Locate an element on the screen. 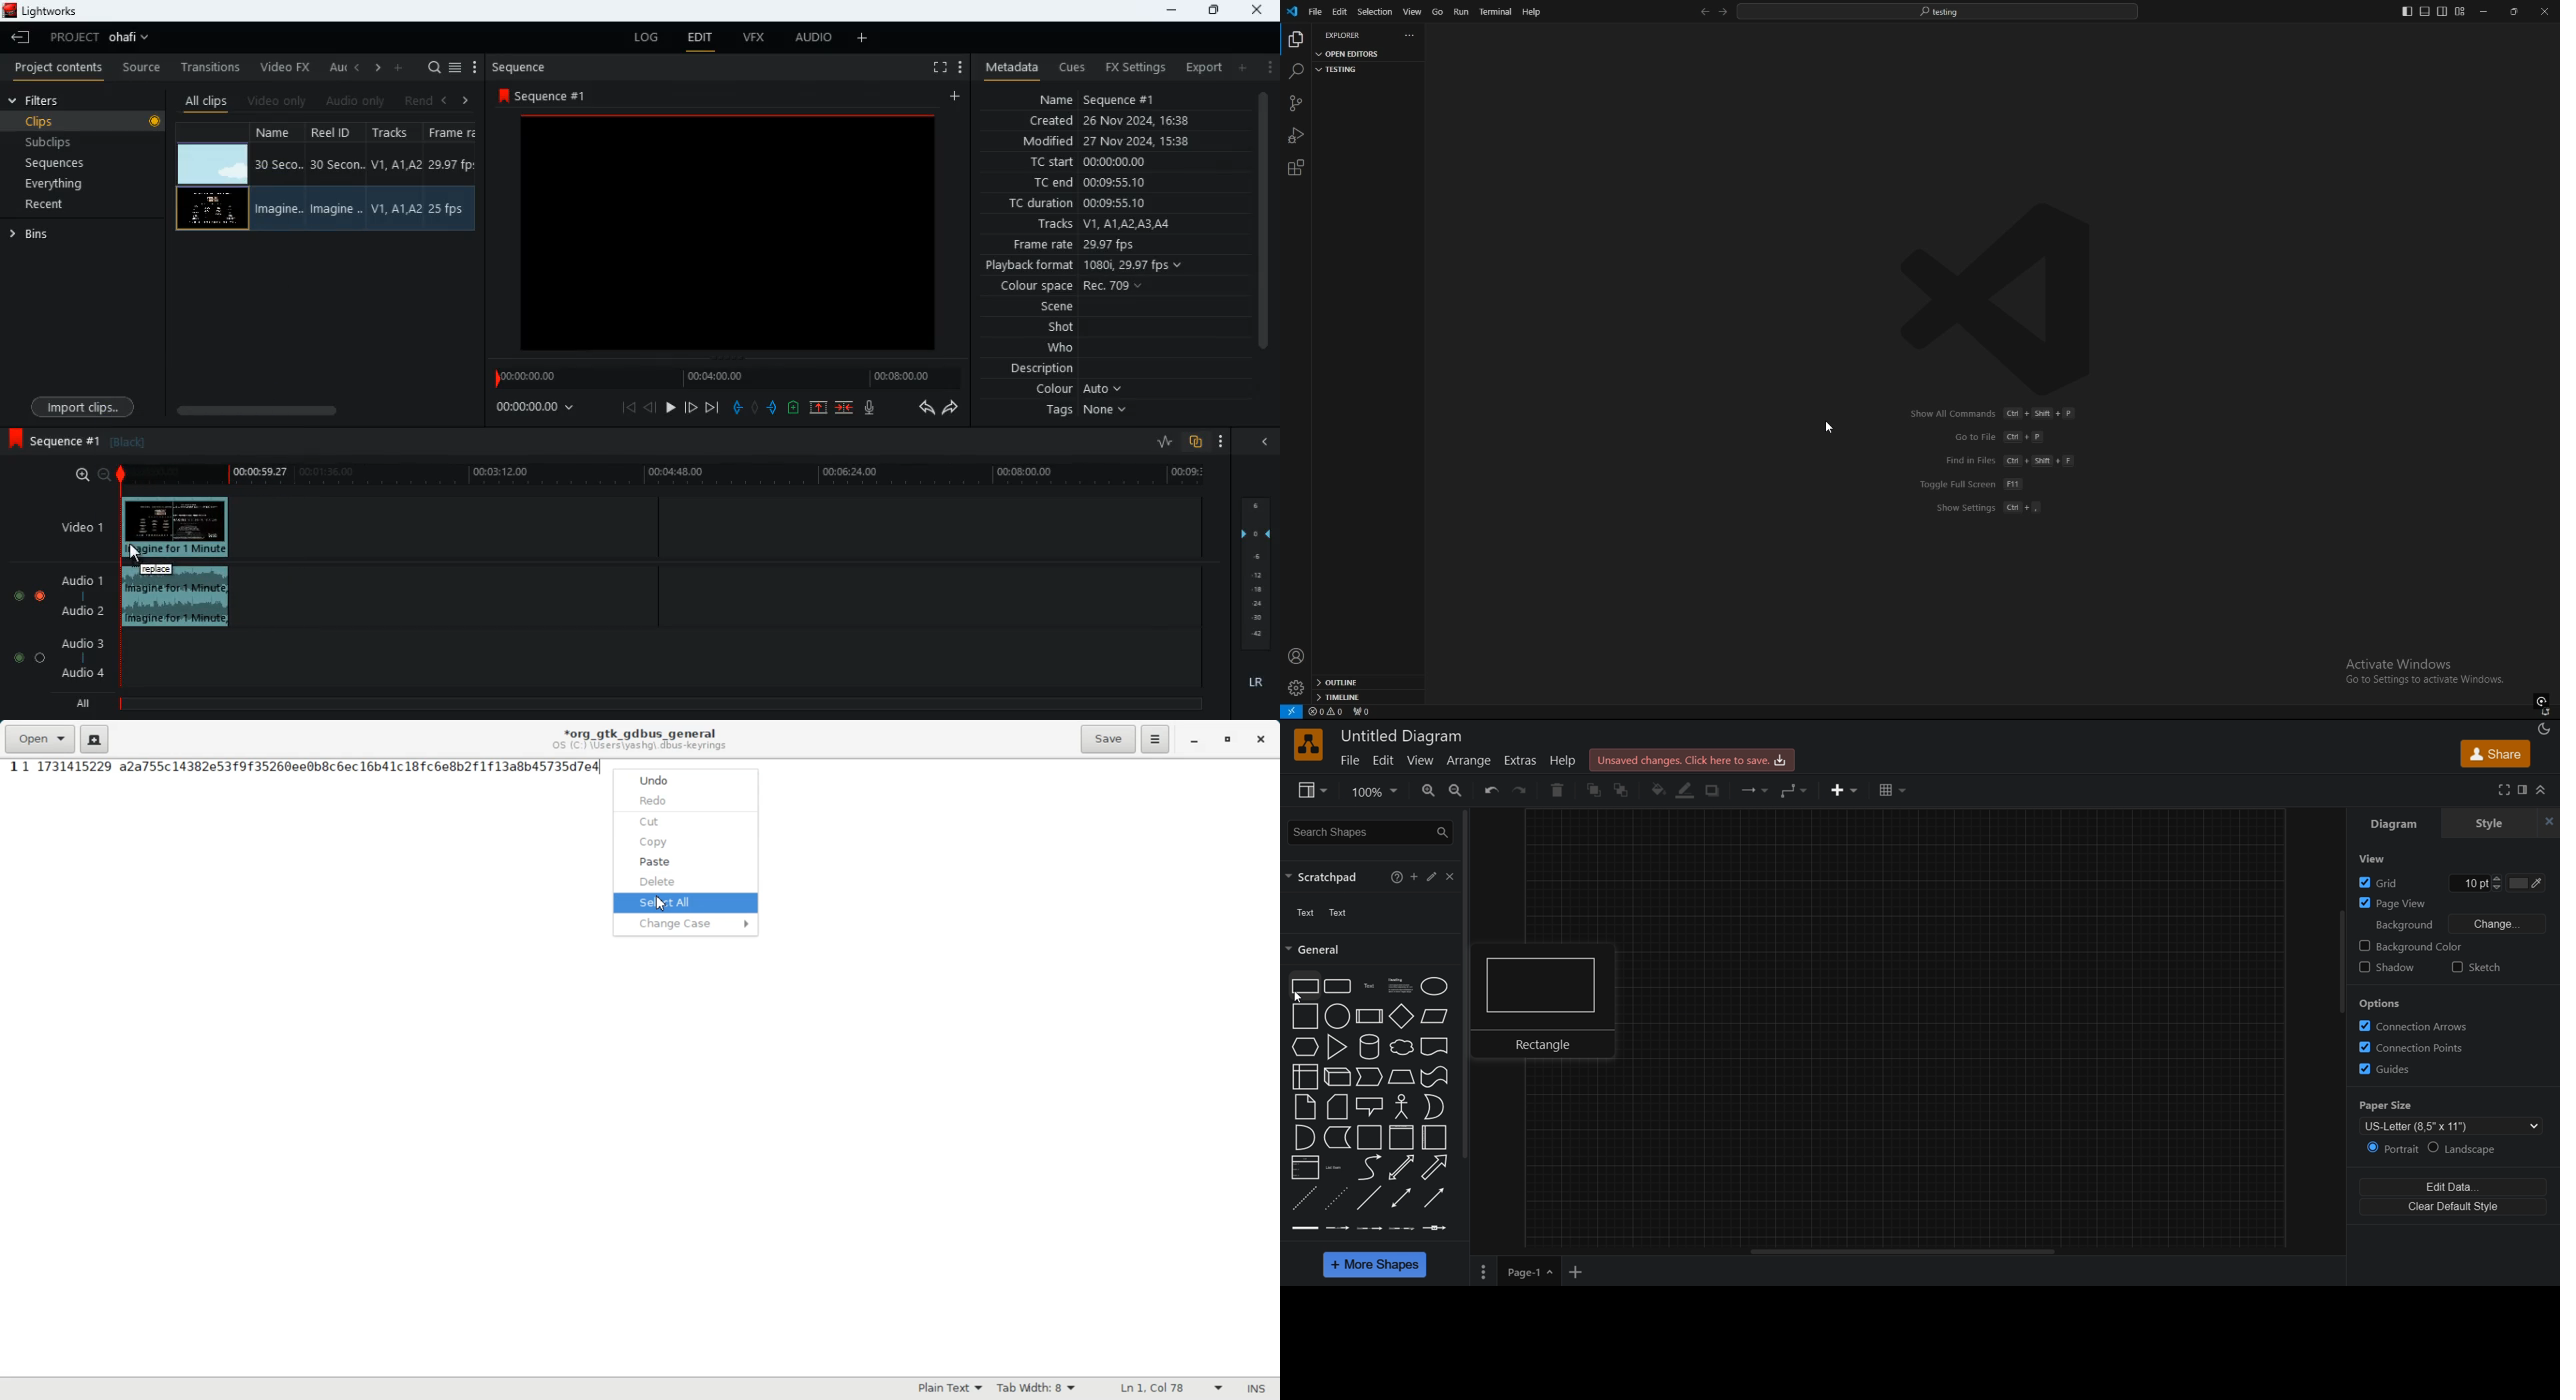  metadata is located at coordinates (1007, 68).